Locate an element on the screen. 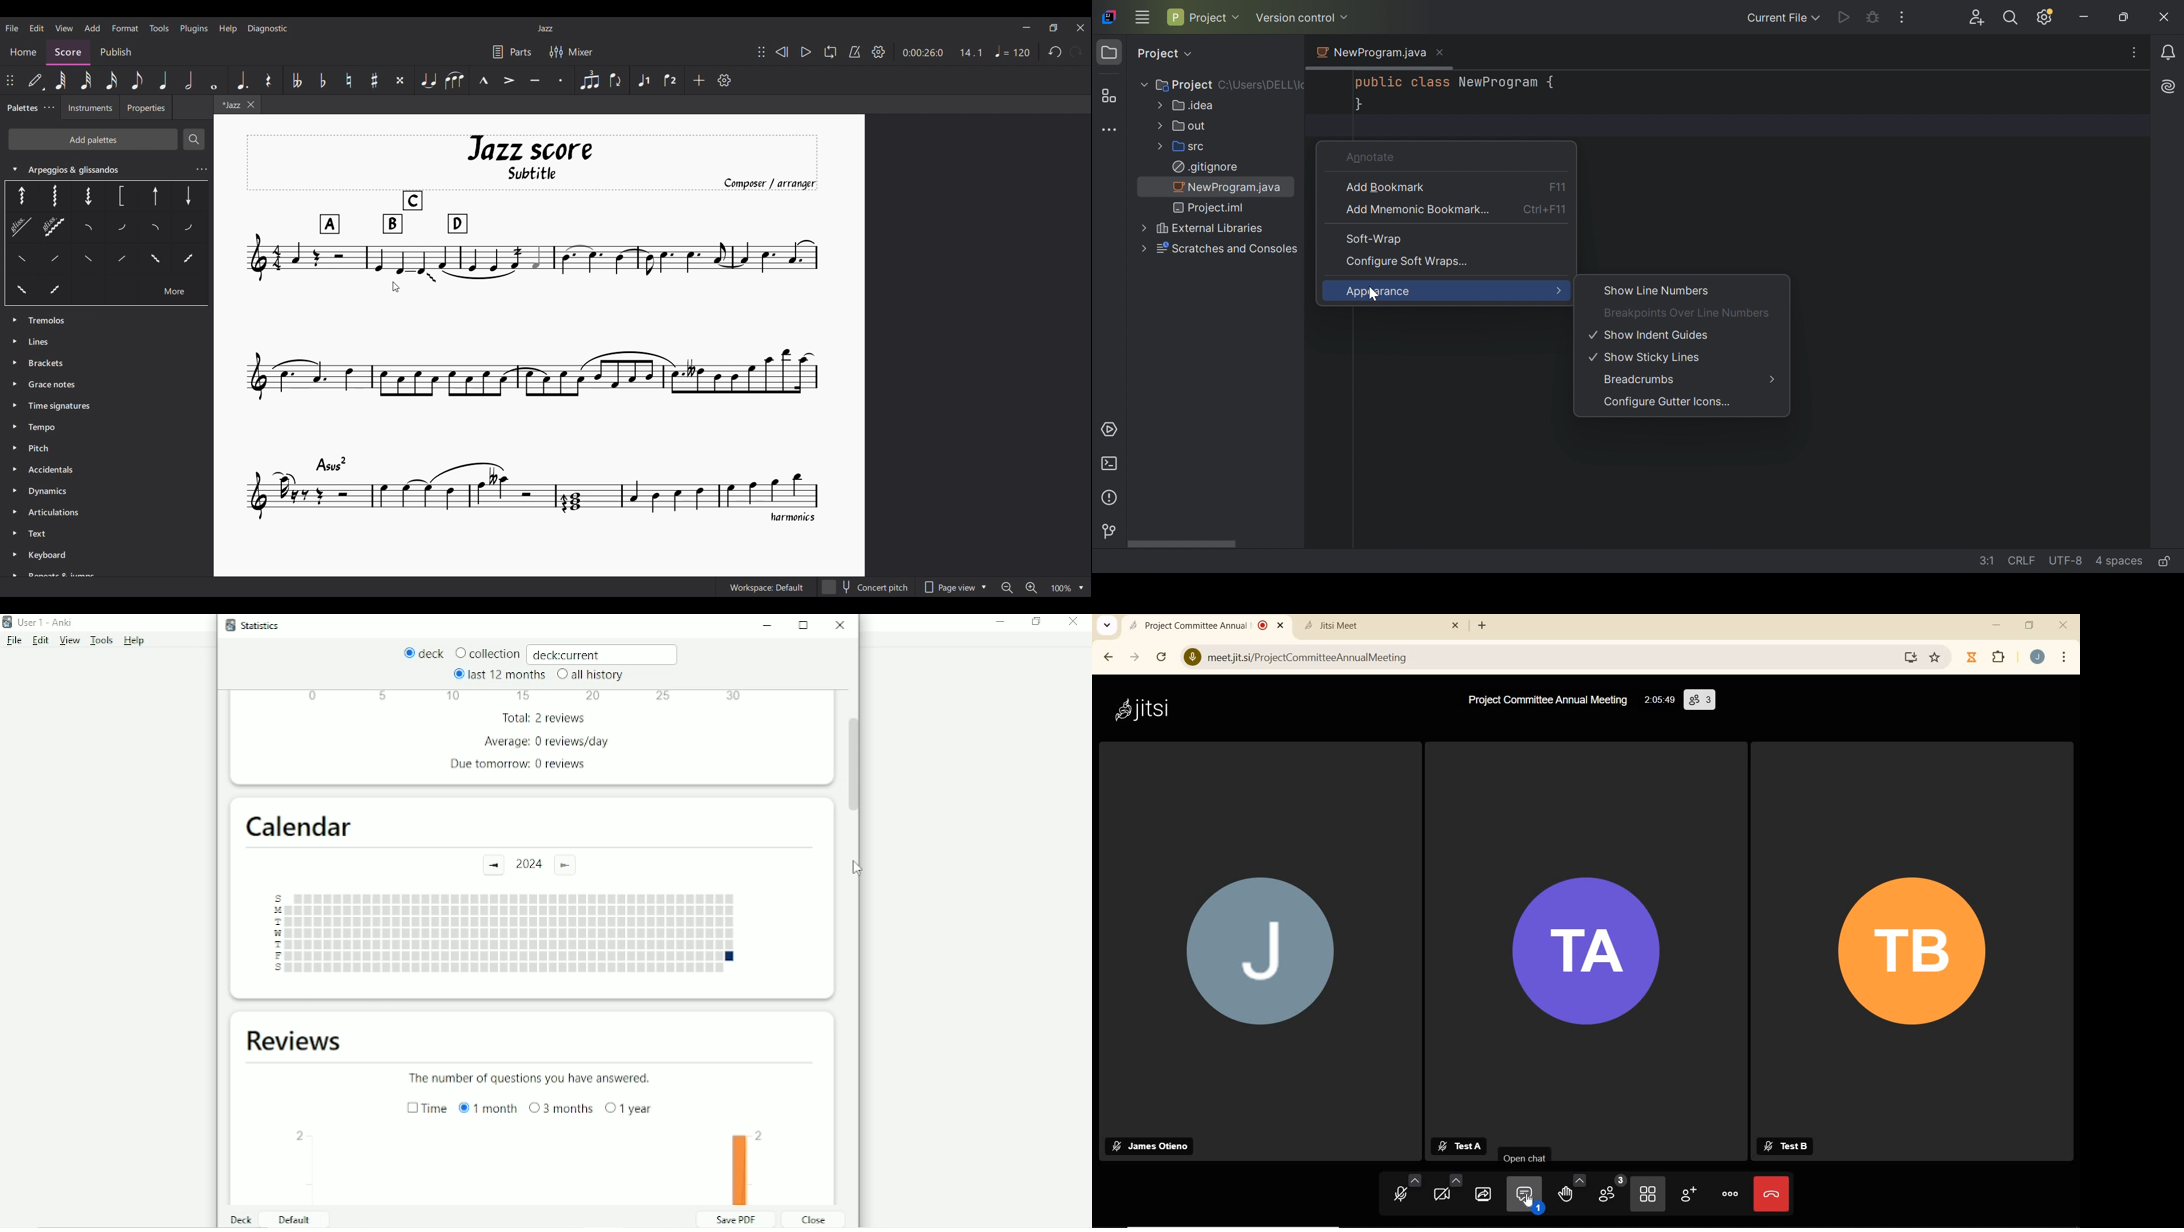  Redo is located at coordinates (1077, 52).